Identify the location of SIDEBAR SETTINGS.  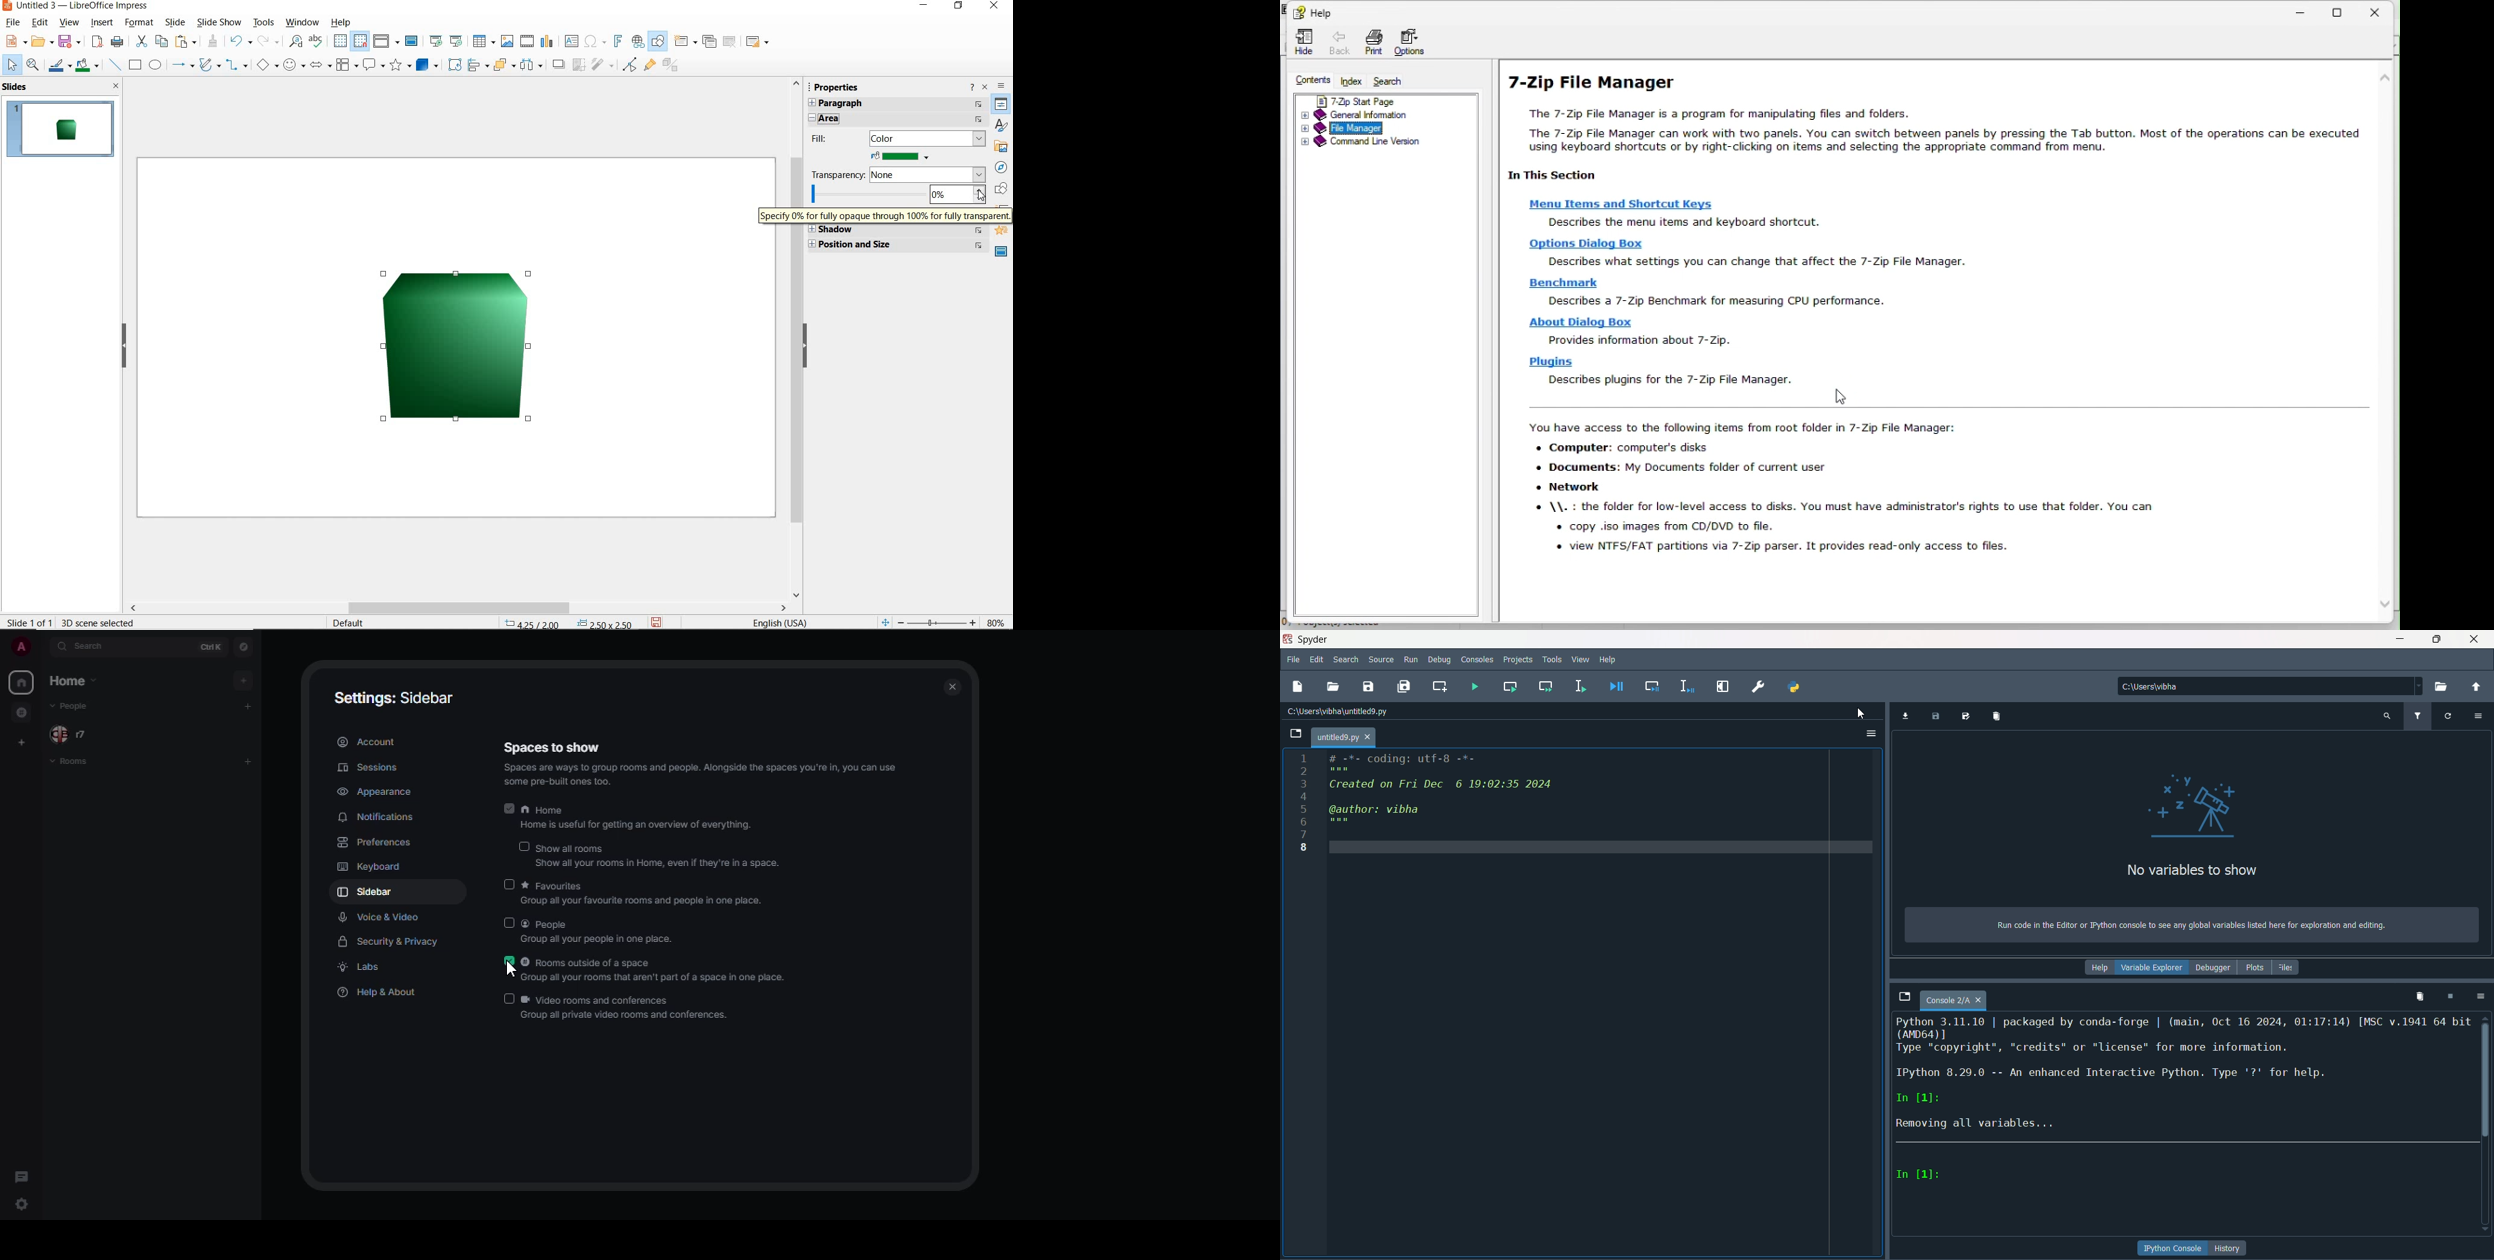
(1002, 86).